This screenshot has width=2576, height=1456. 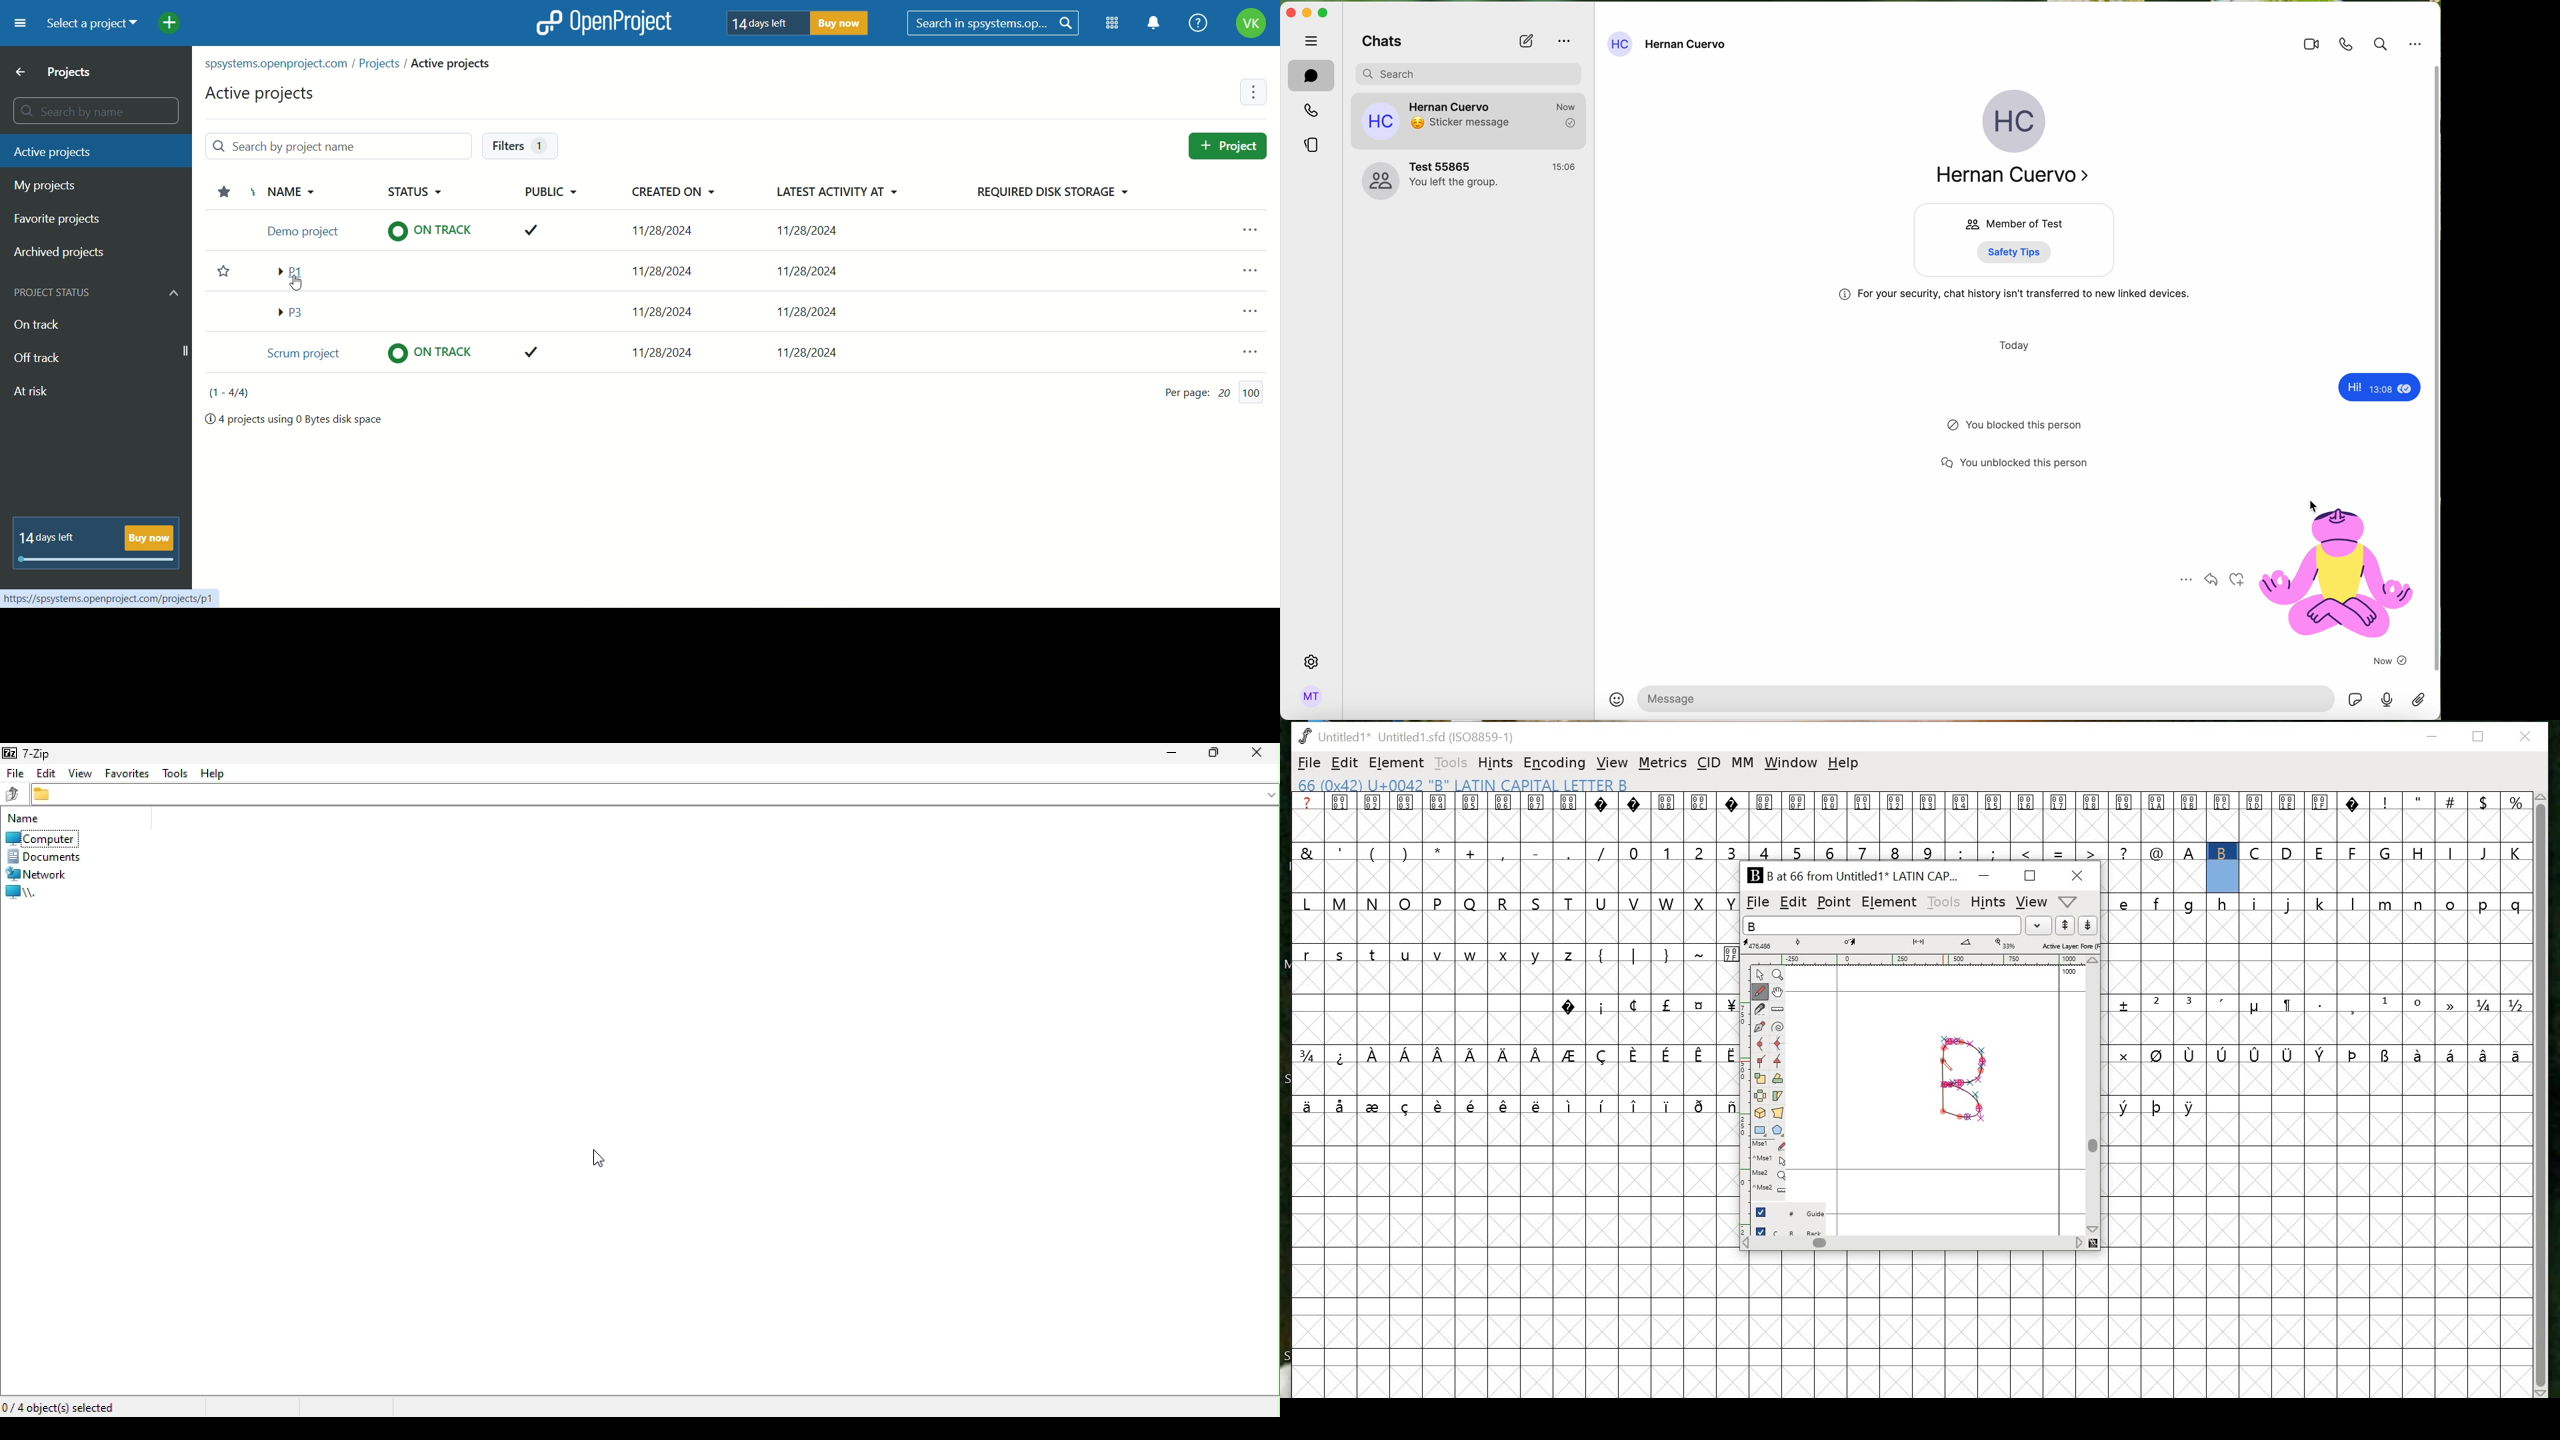 What do you see at coordinates (2066, 926) in the screenshot?
I see `up` at bounding box center [2066, 926].